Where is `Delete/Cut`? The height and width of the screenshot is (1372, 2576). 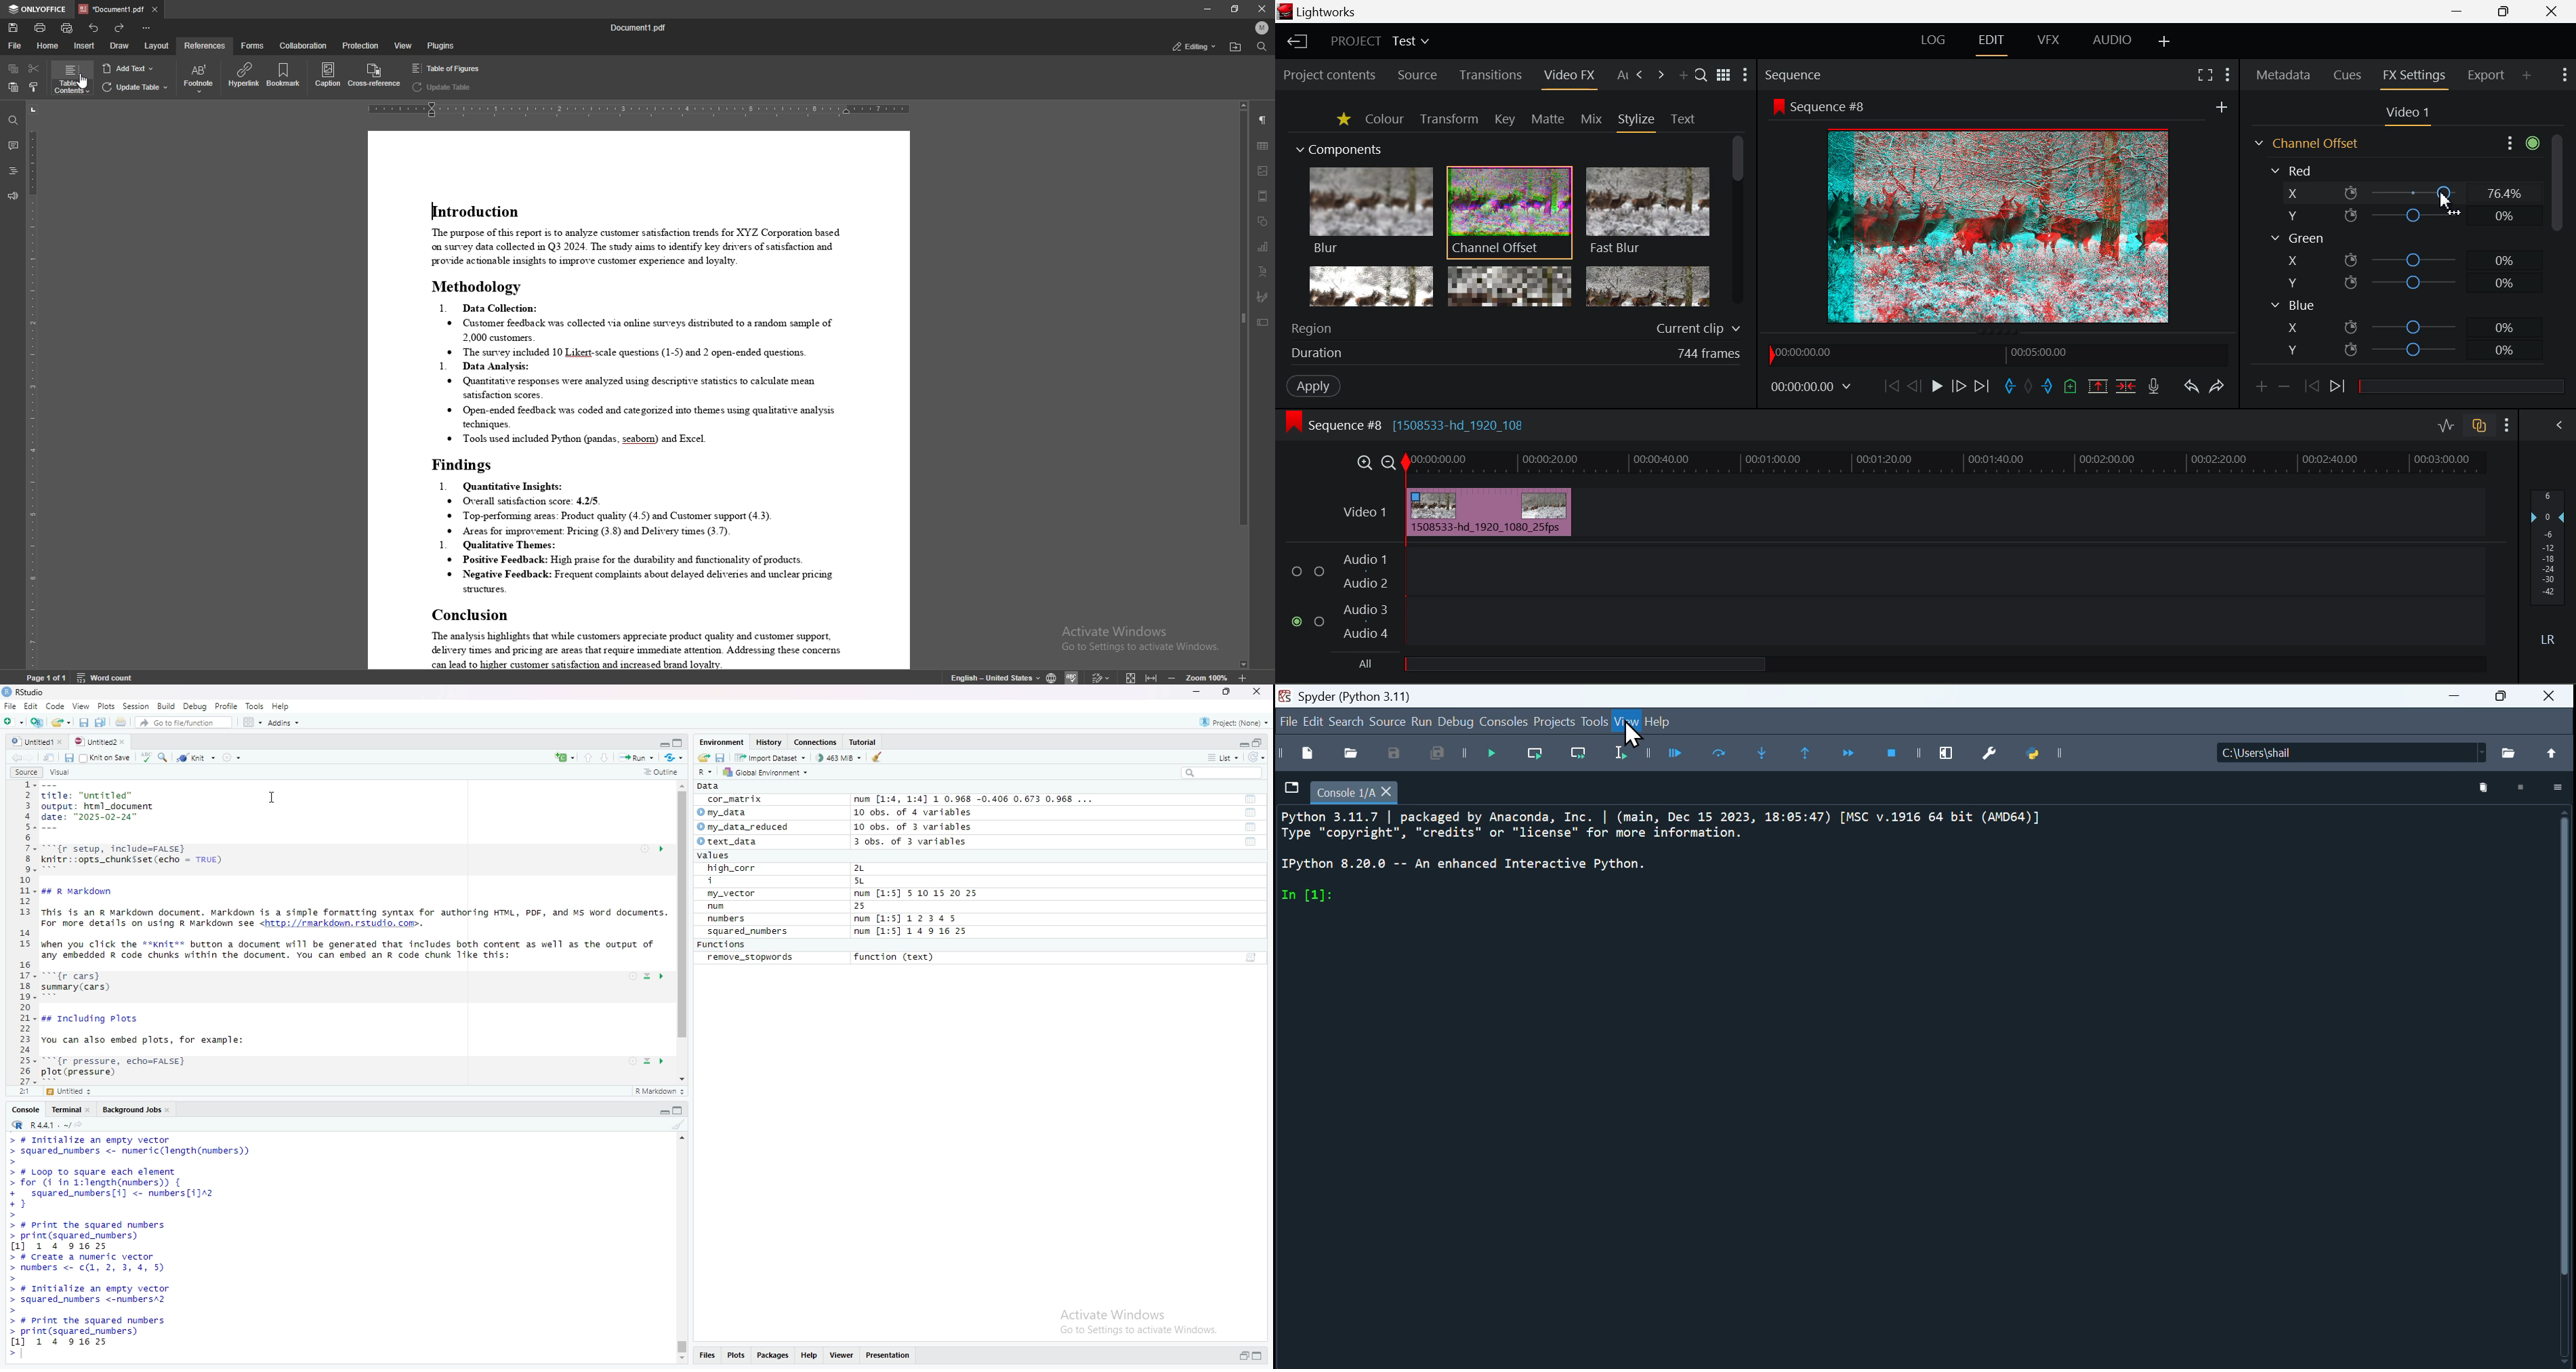
Delete/Cut is located at coordinates (2127, 387).